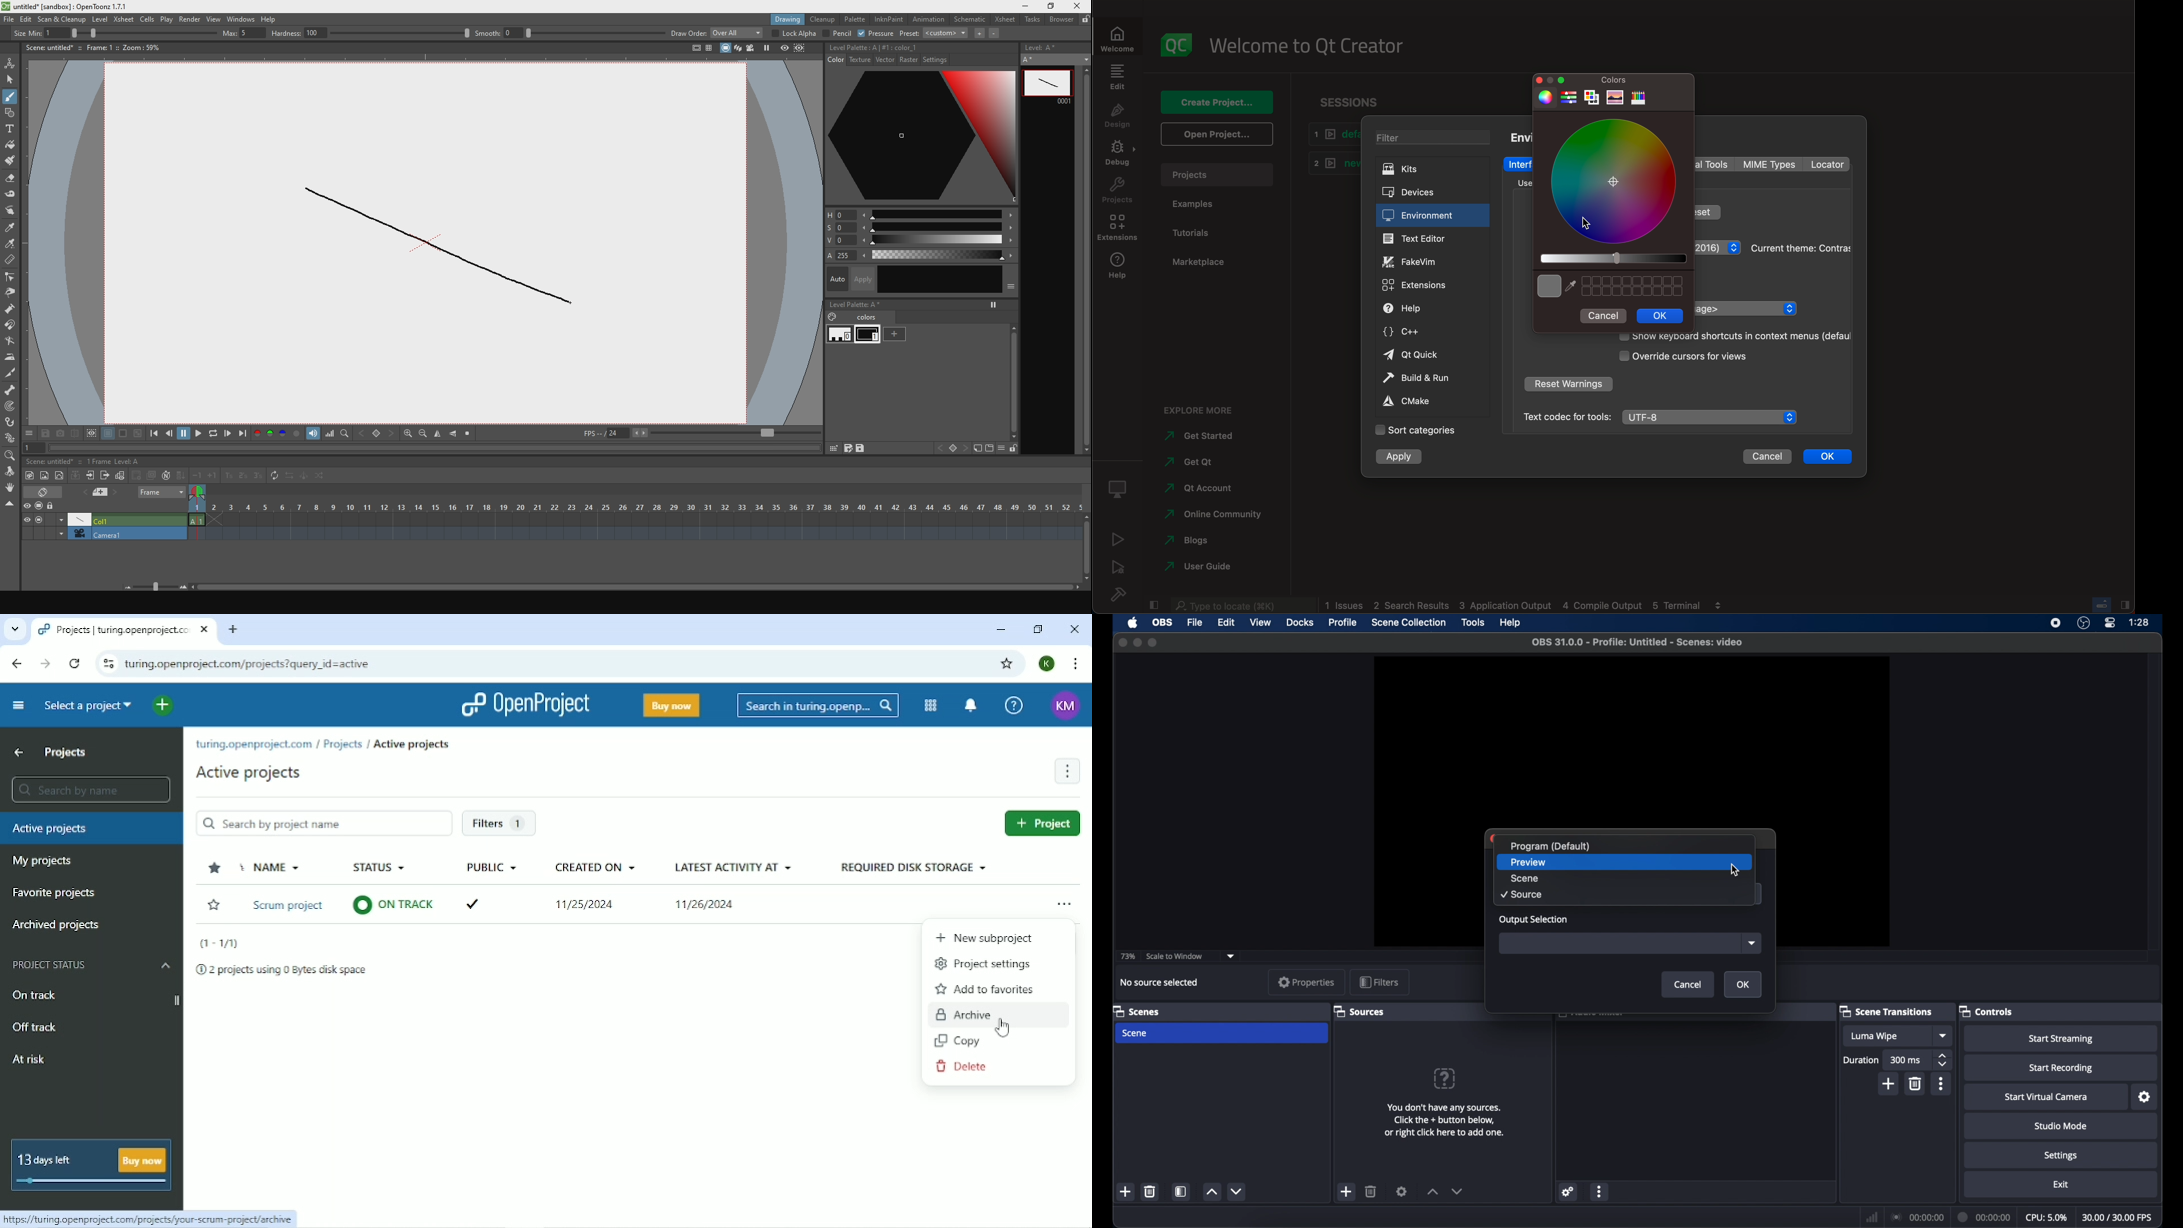  I want to click on compare with captures, so click(75, 434).